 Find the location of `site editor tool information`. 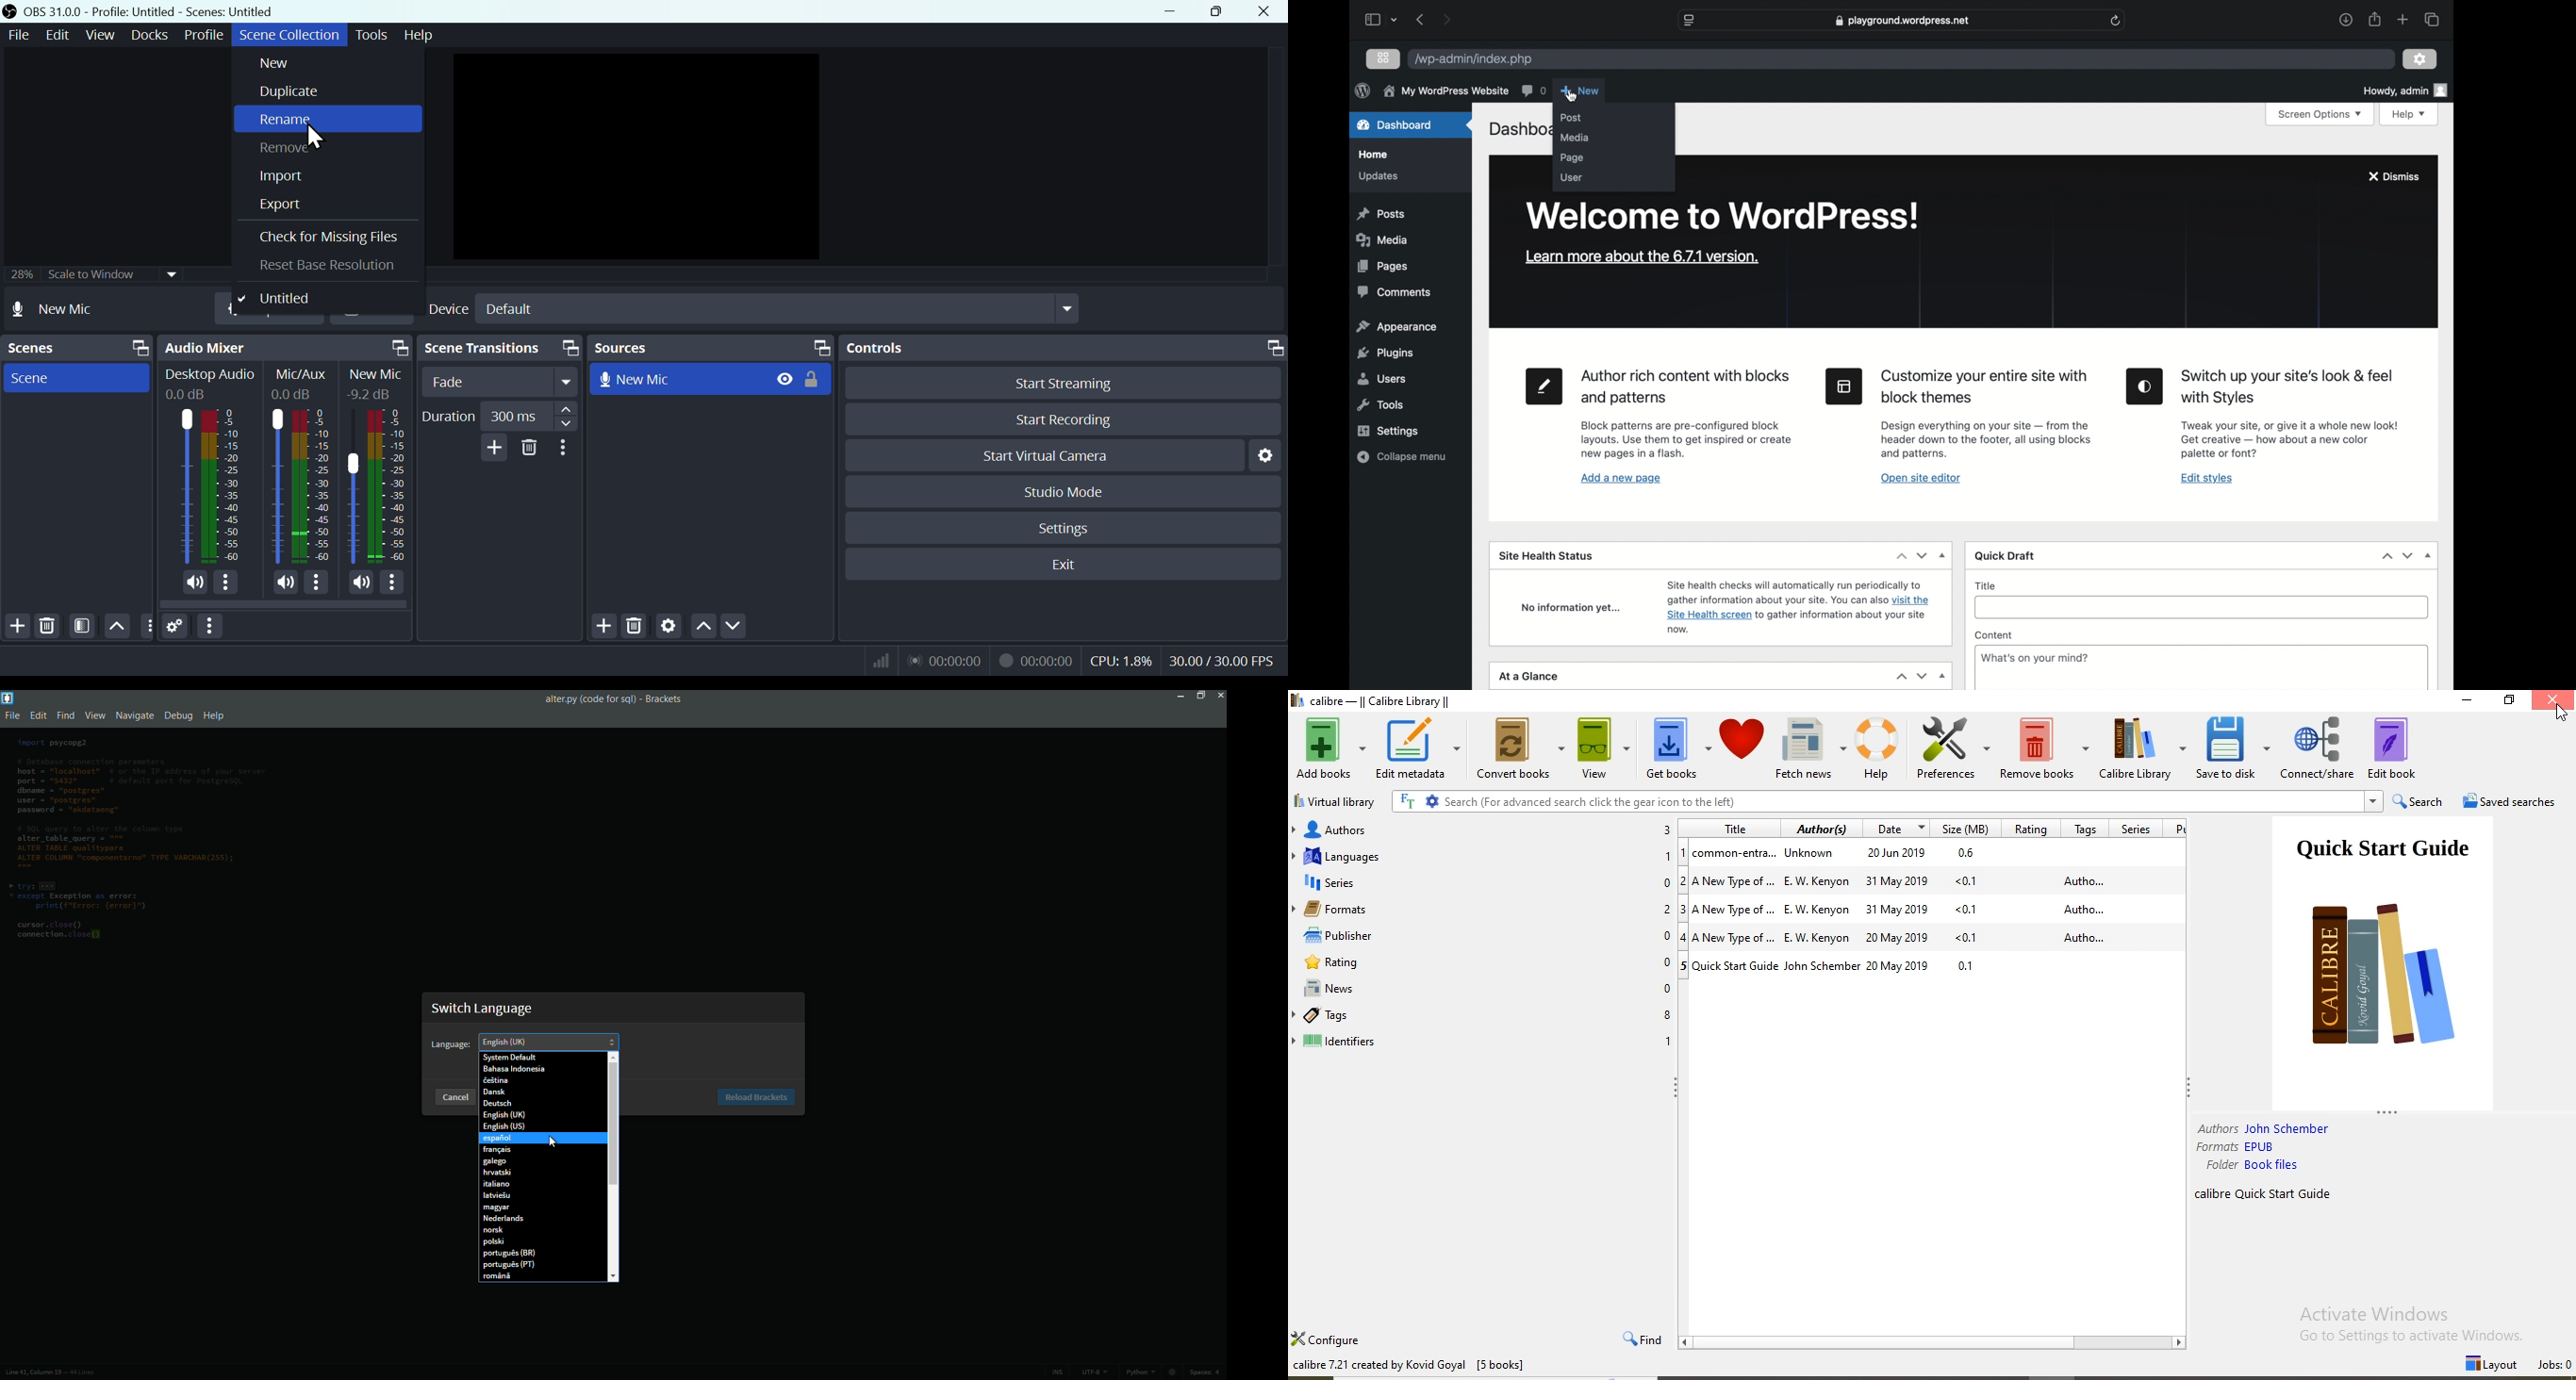

site editor tool information is located at coordinates (1987, 440).